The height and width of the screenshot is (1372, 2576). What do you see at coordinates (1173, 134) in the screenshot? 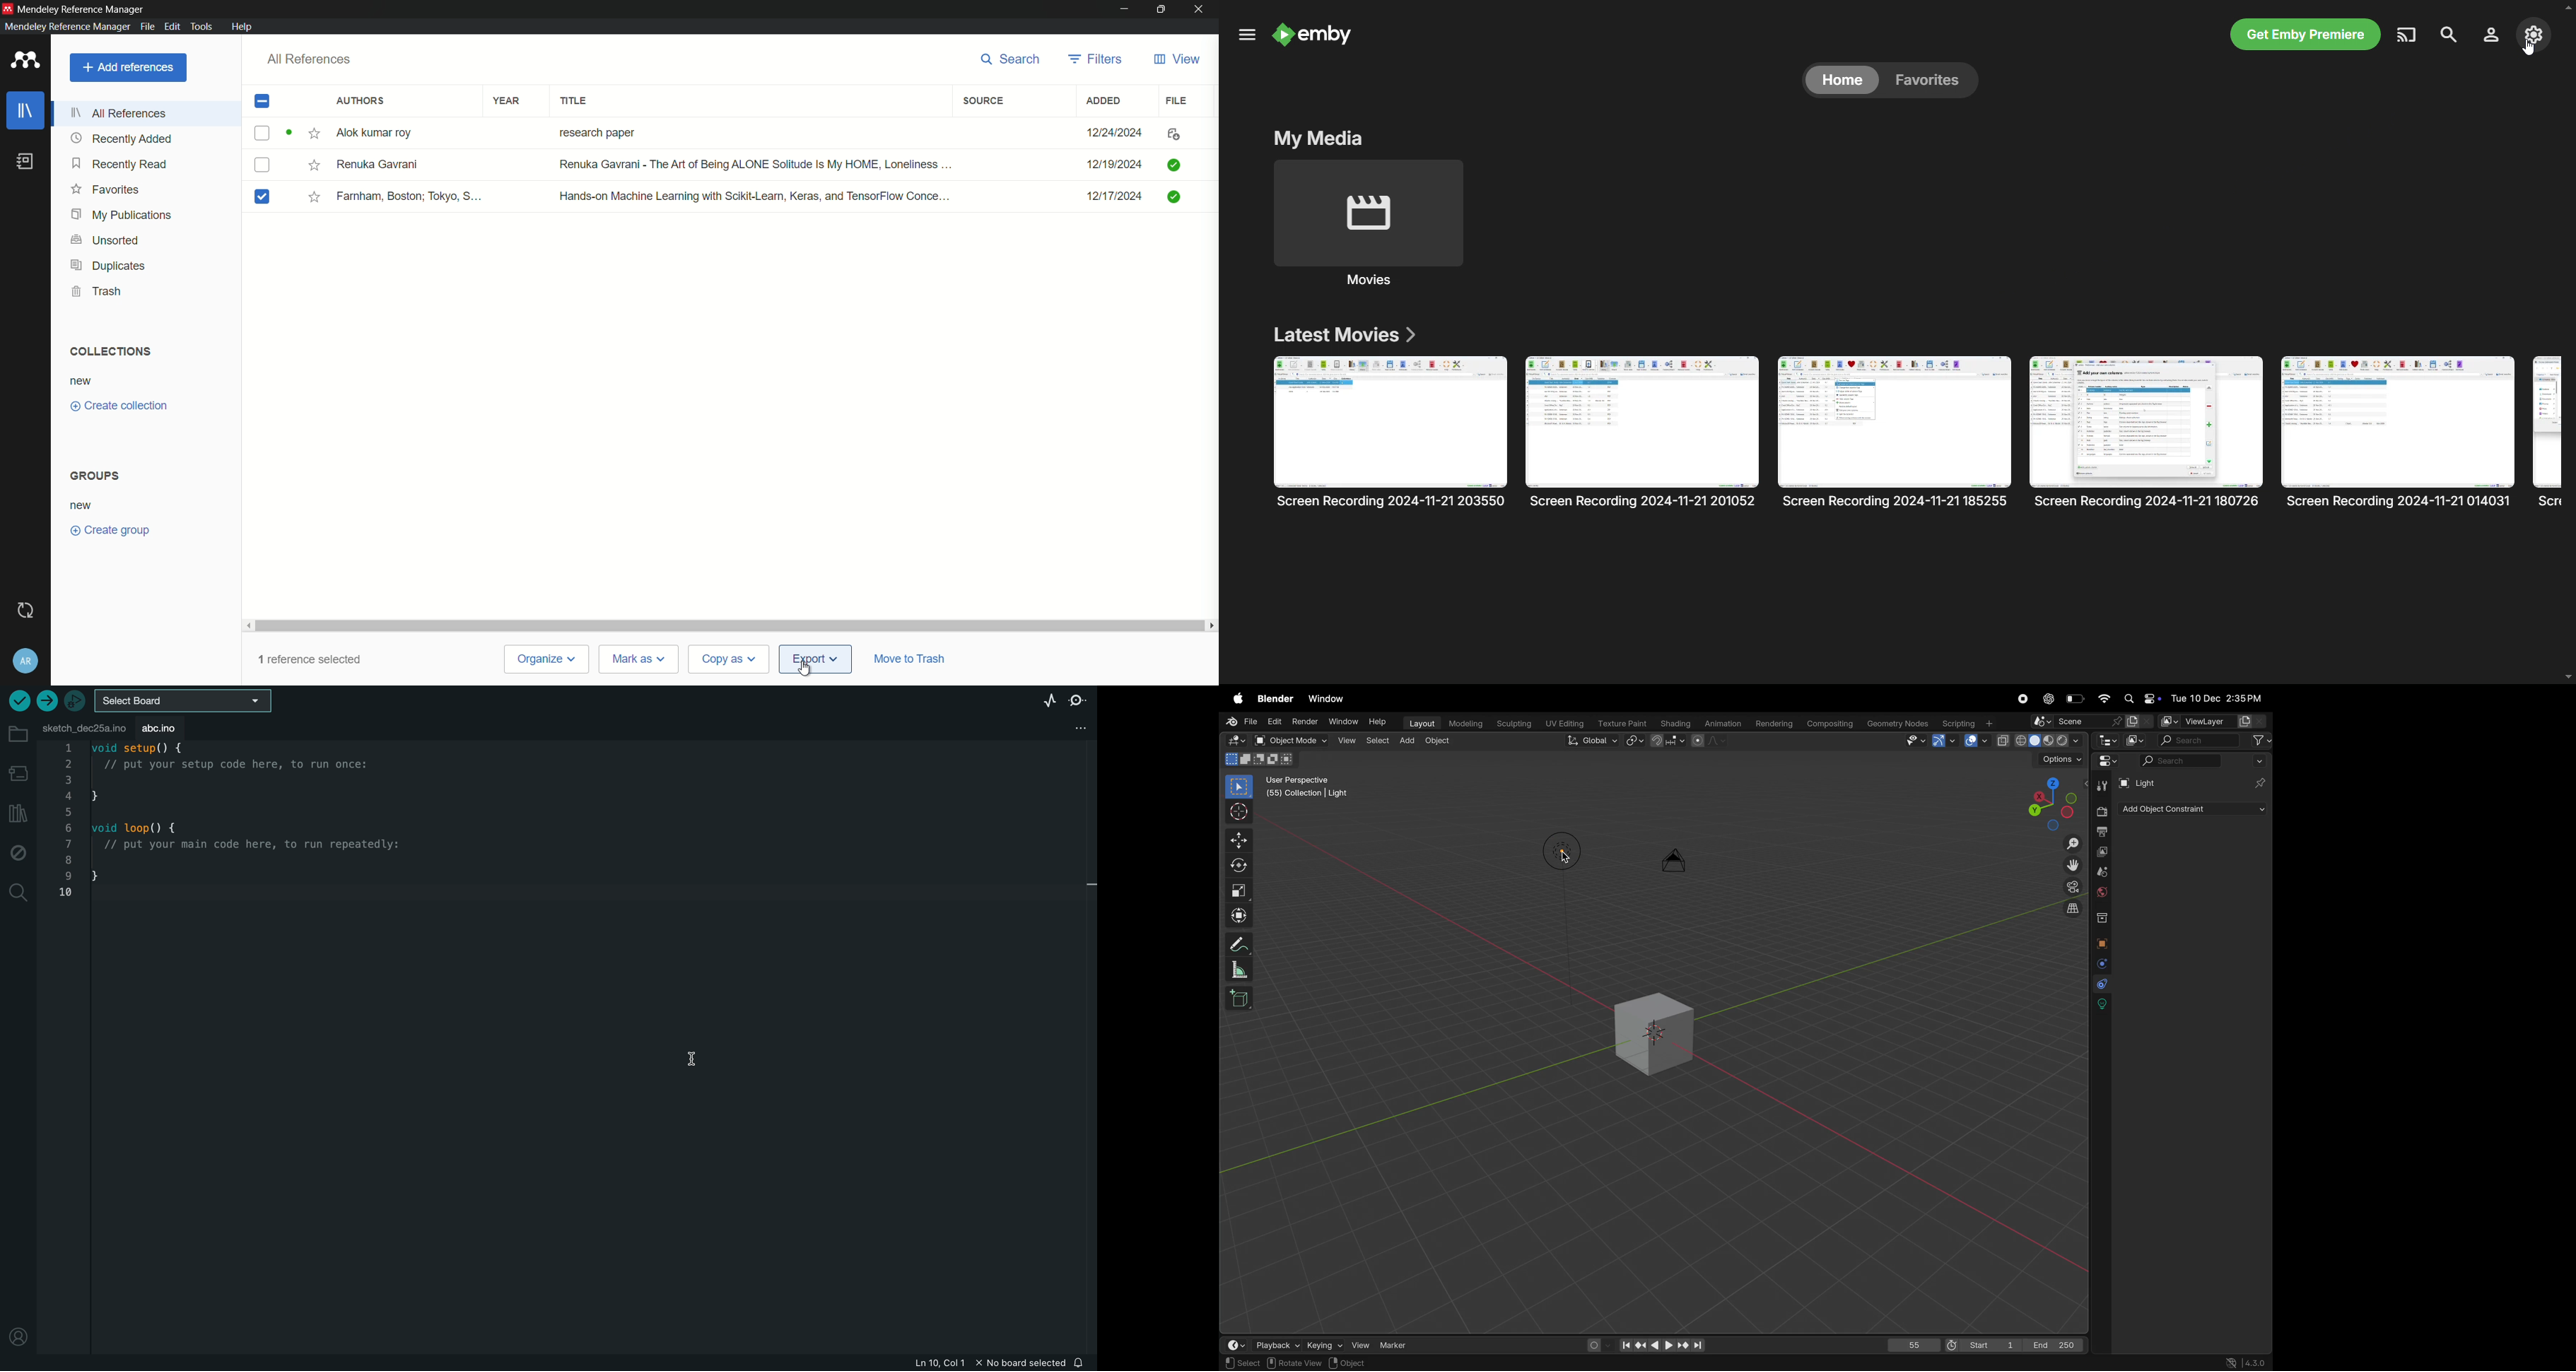
I see `icon` at bounding box center [1173, 134].